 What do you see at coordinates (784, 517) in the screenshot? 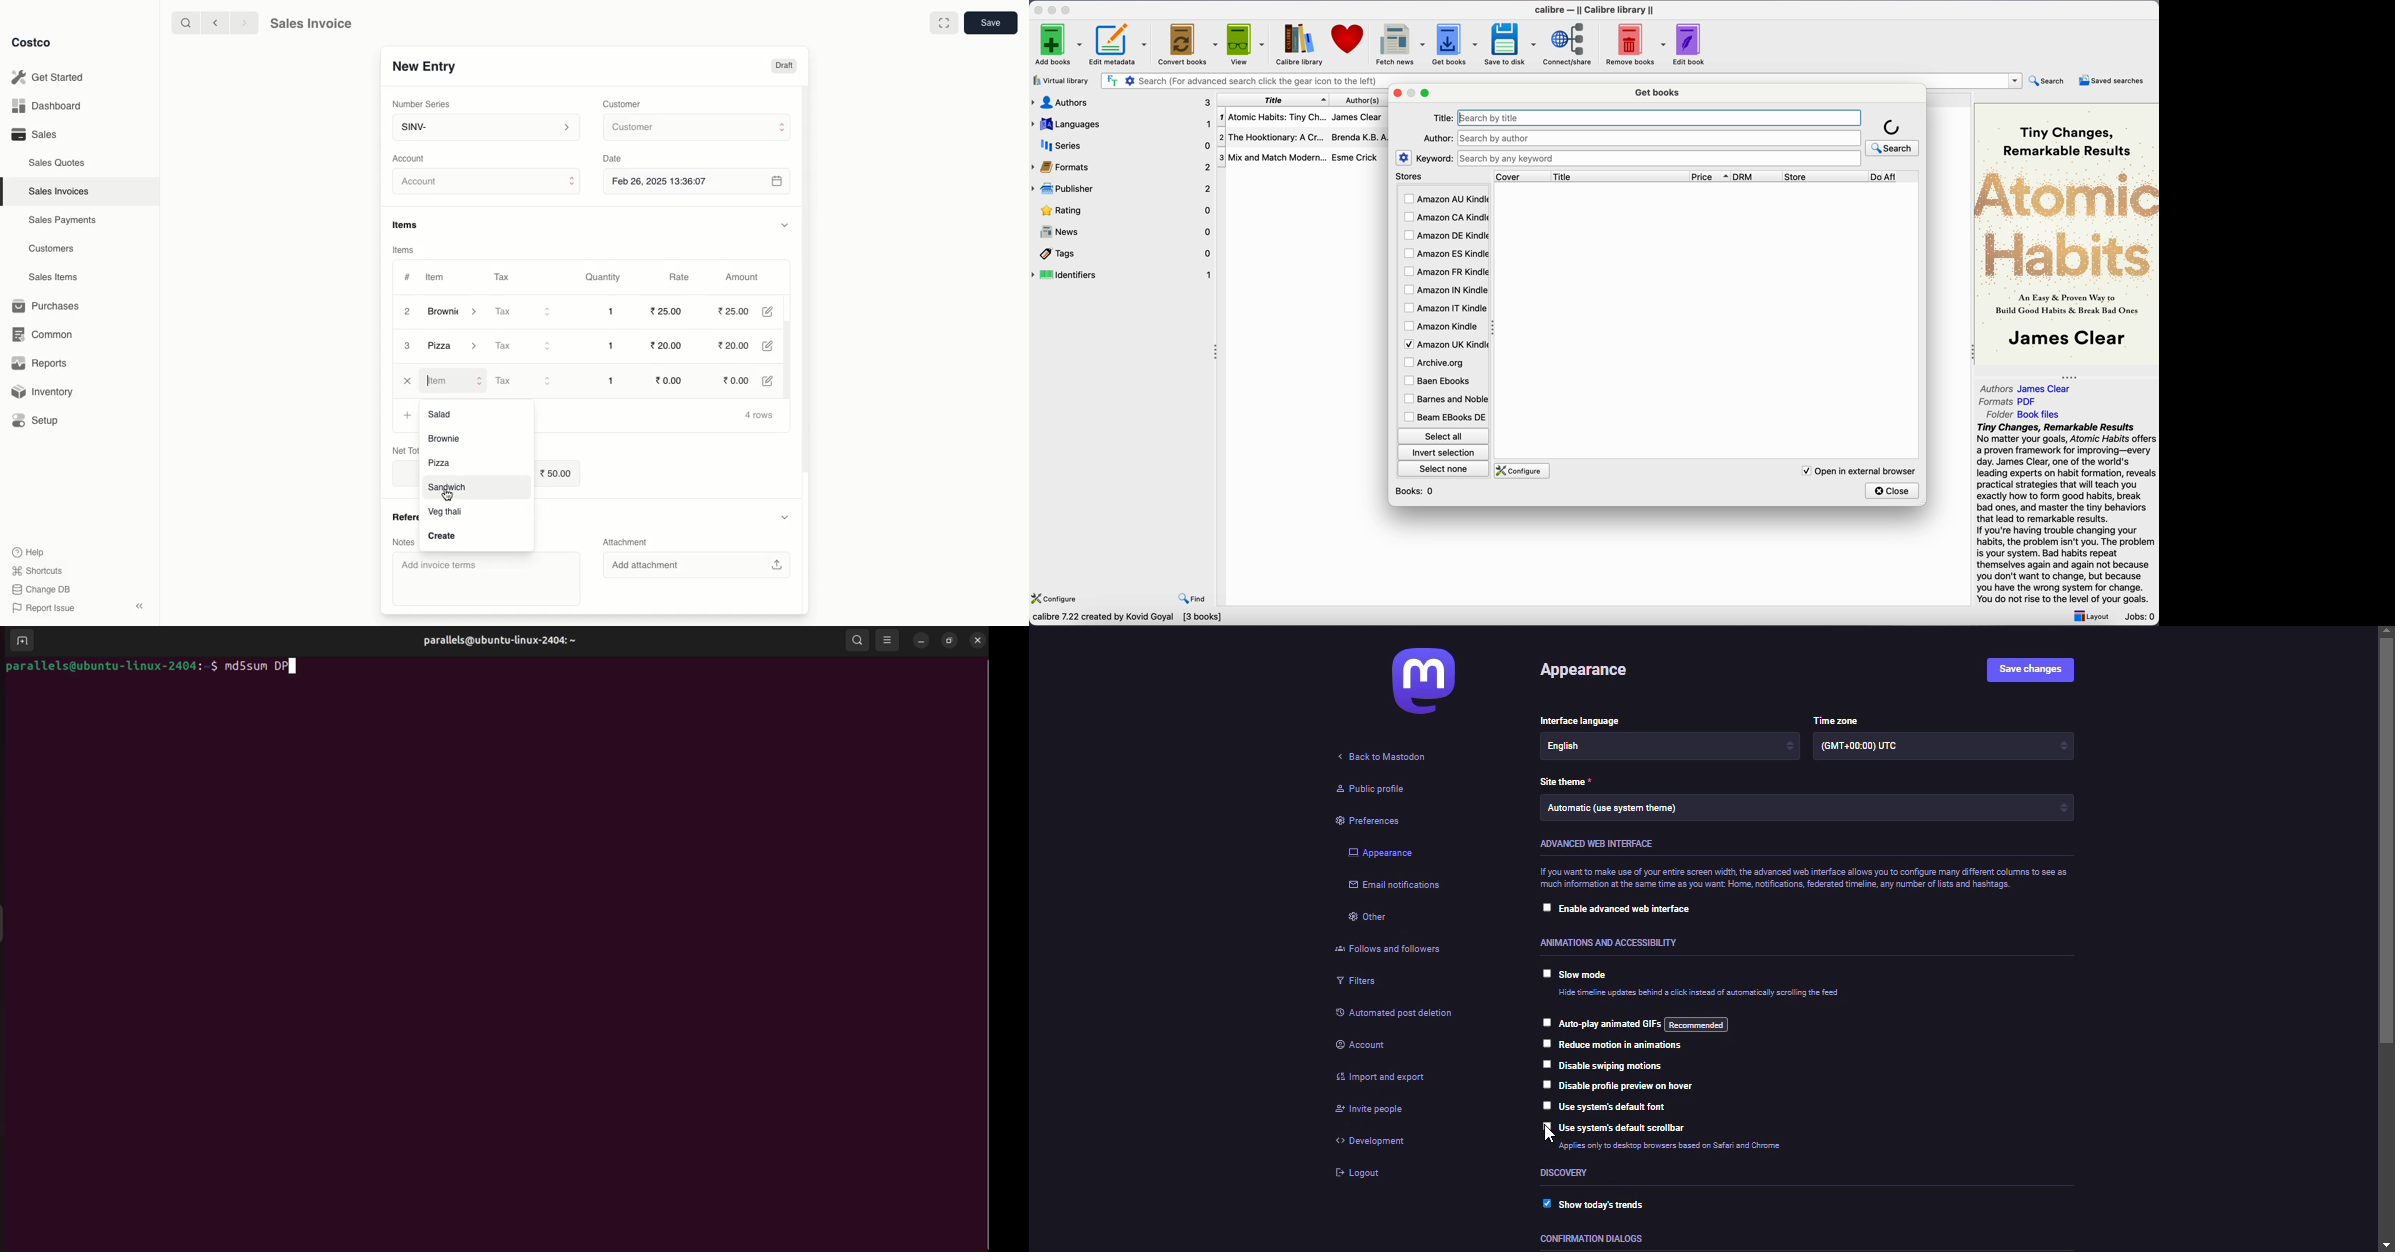
I see `Hide` at bounding box center [784, 517].